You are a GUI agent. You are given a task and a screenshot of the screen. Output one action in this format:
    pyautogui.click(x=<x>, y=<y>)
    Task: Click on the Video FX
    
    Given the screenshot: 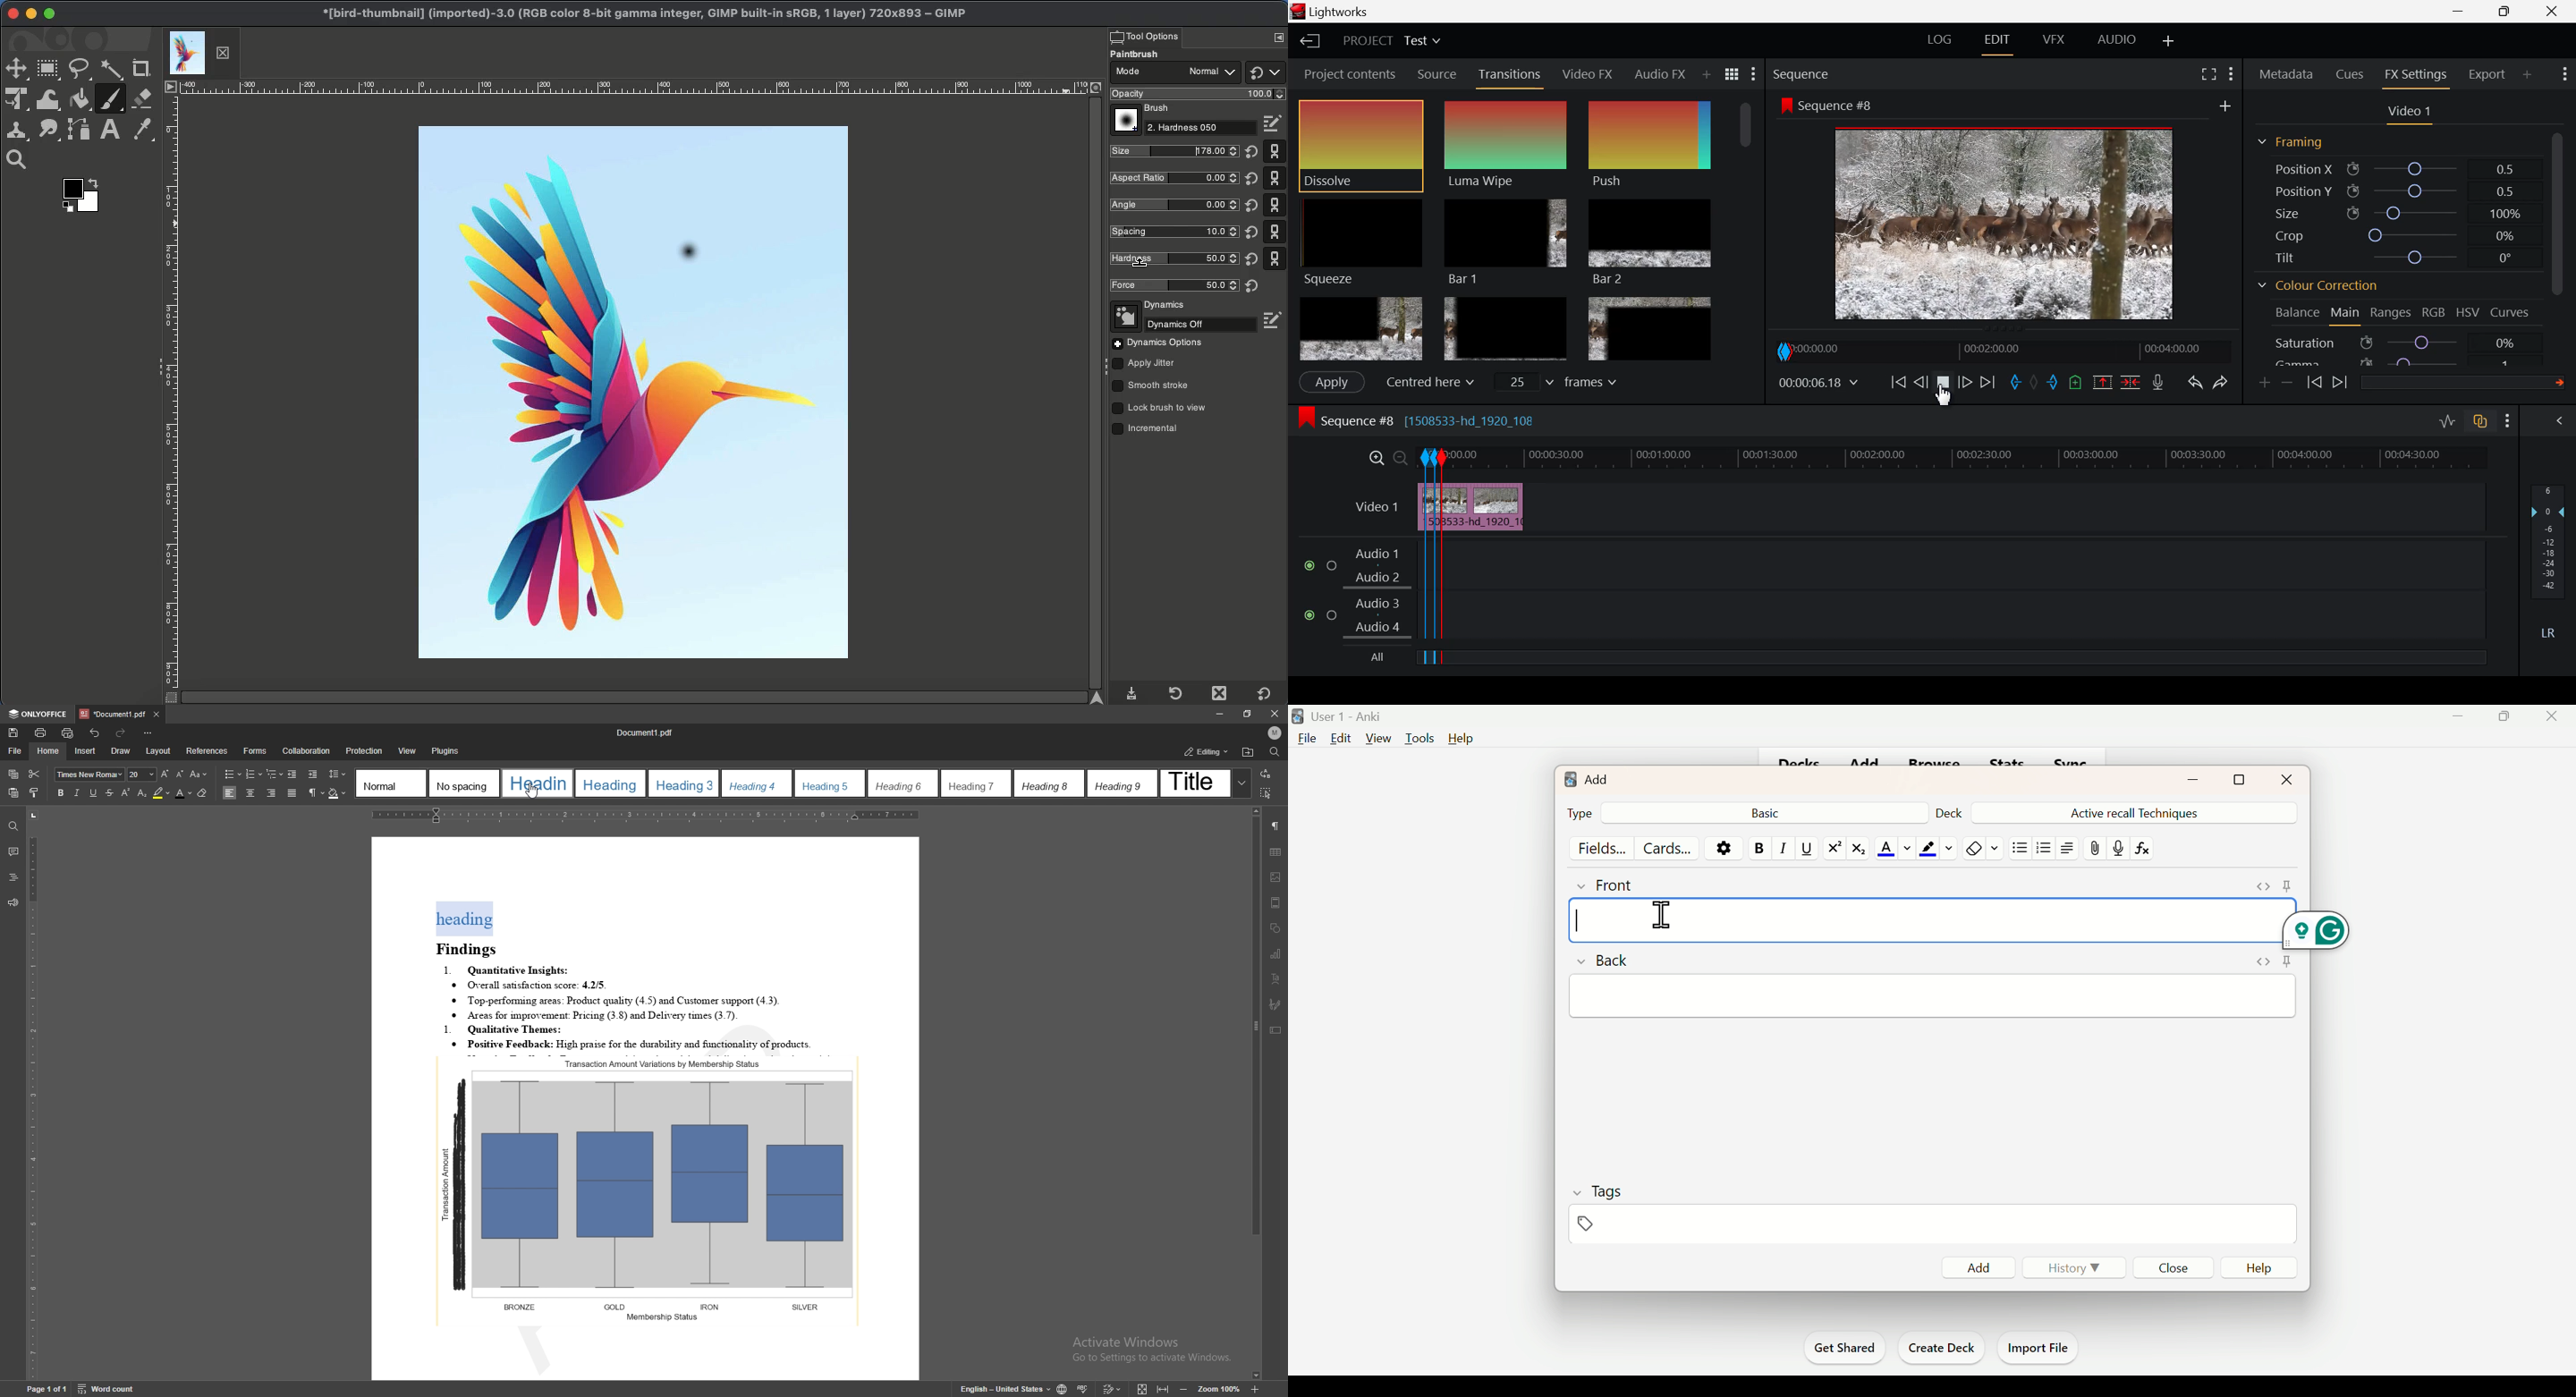 What is the action you would take?
    pyautogui.click(x=1589, y=73)
    